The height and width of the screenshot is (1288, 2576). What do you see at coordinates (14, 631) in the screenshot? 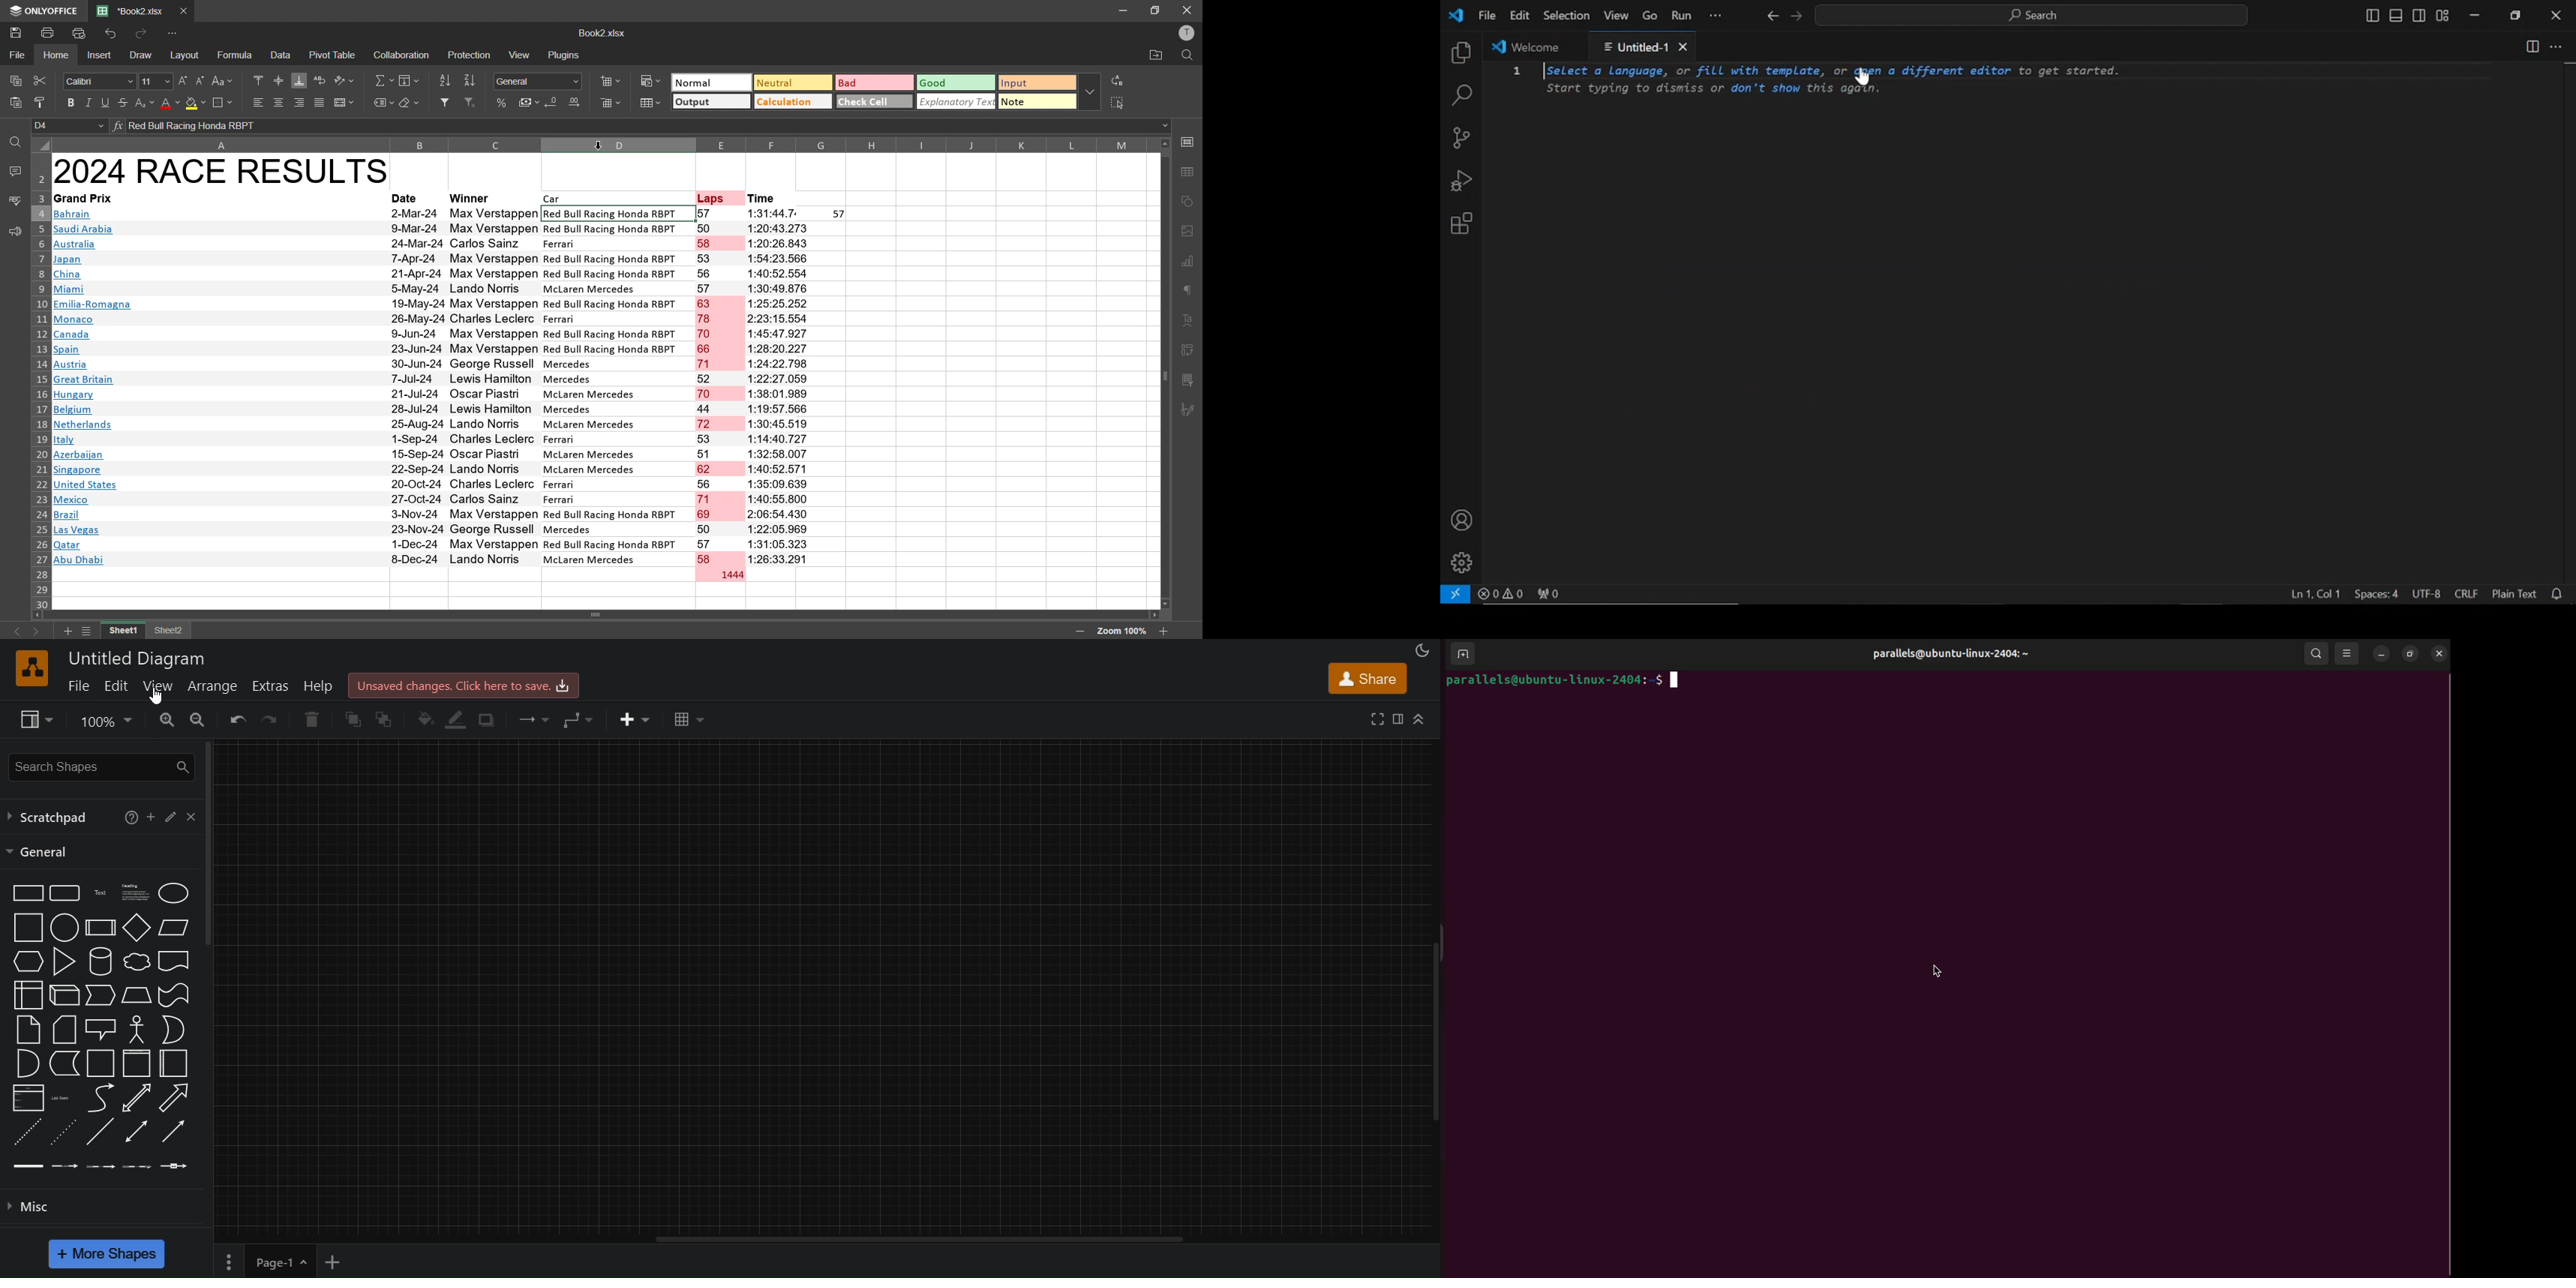
I see `previous` at bounding box center [14, 631].